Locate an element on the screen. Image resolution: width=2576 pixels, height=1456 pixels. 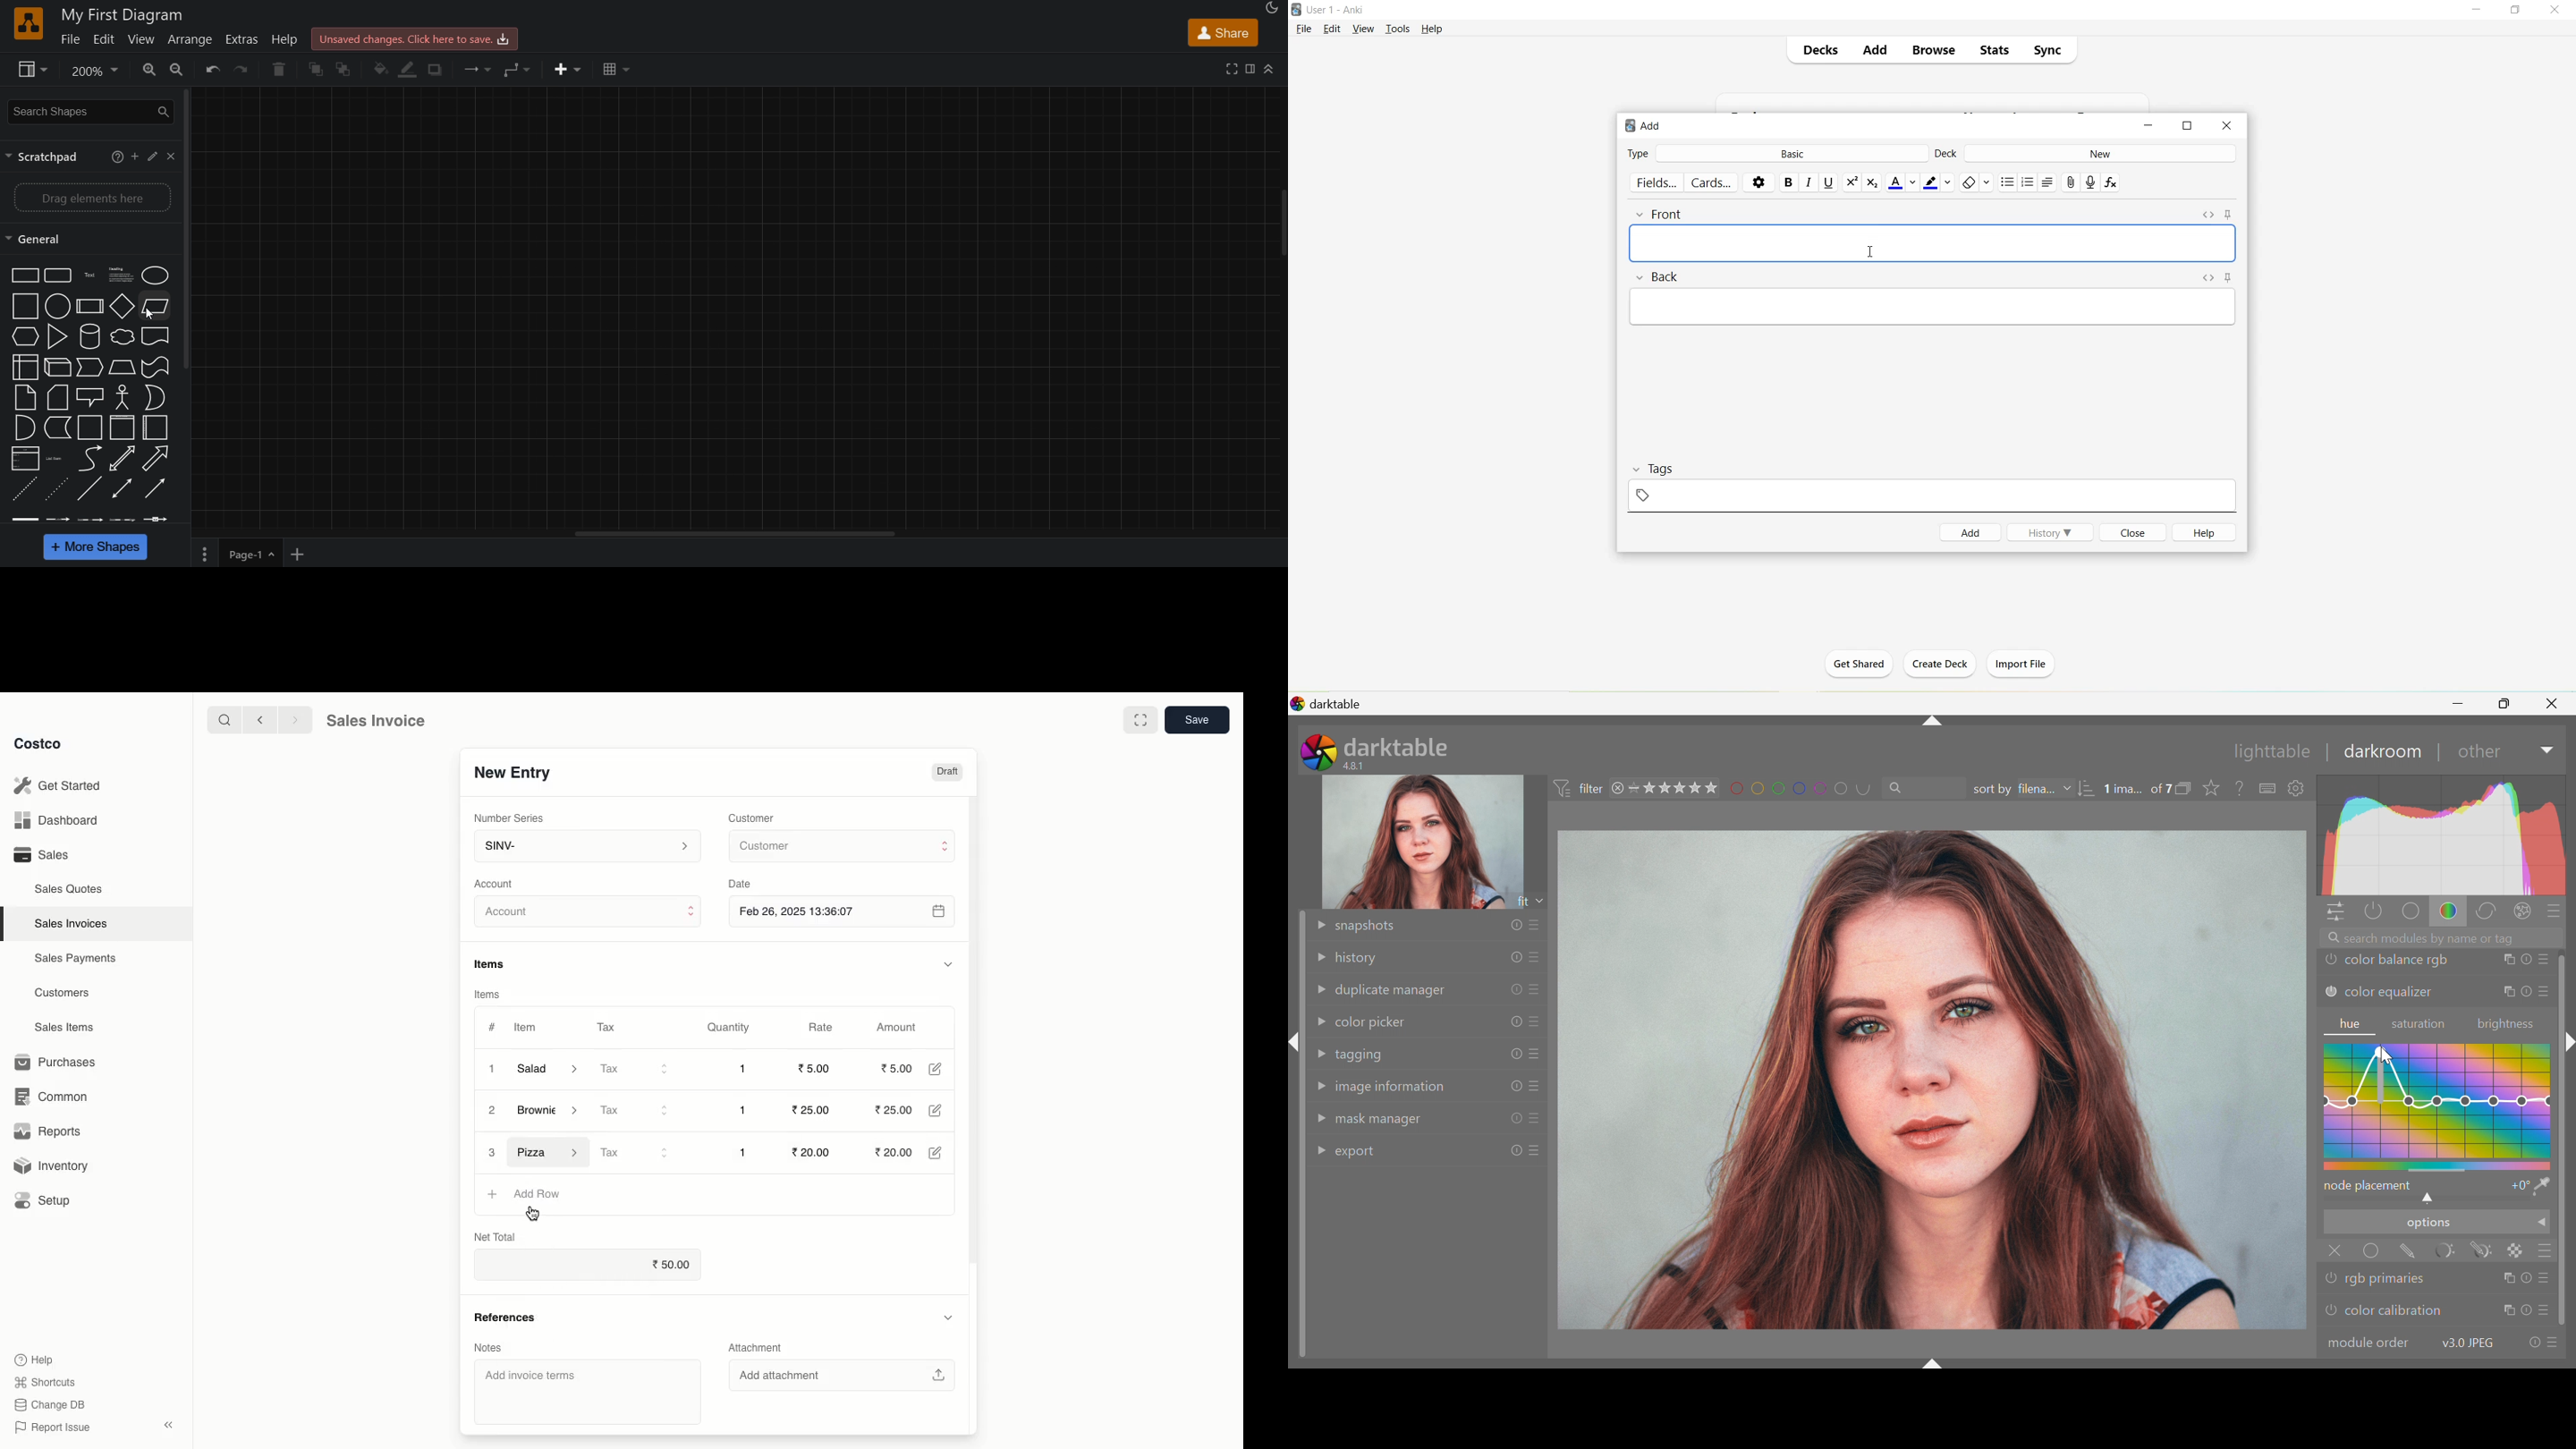
appearance is located at coordinates (1271, 9).